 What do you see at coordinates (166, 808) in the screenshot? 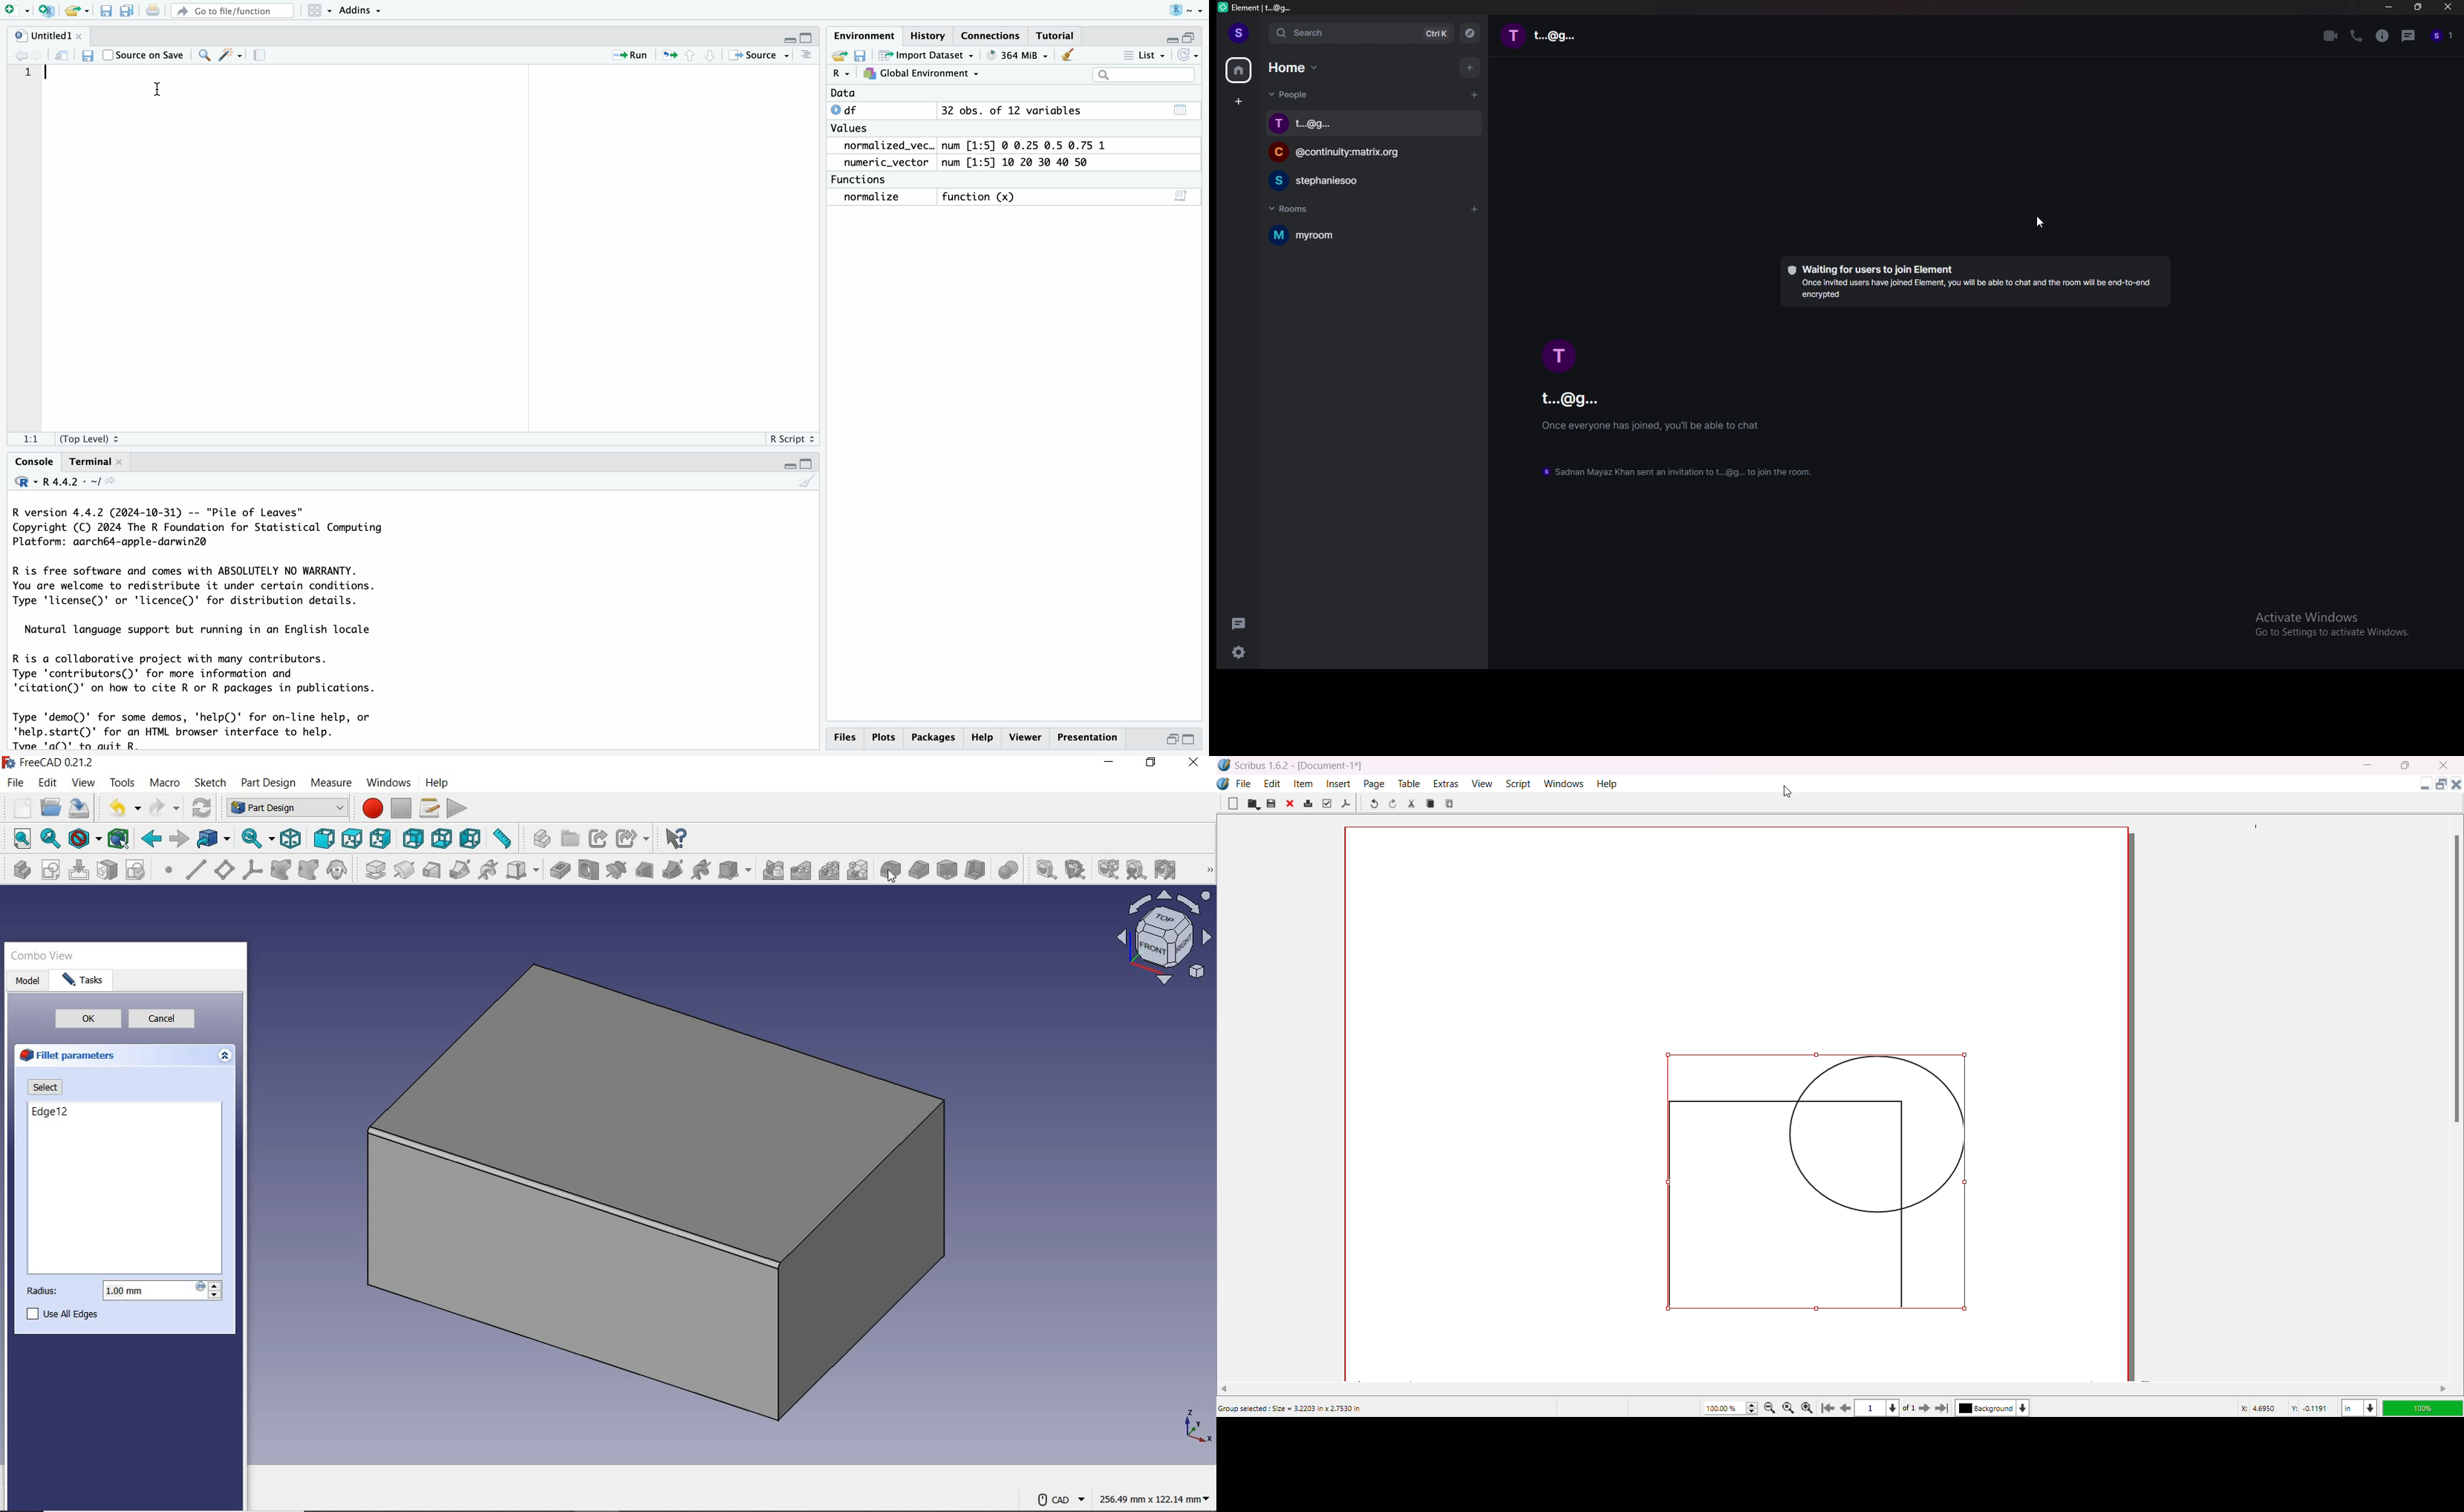
I see `redo` at bounding box center [166, 808].